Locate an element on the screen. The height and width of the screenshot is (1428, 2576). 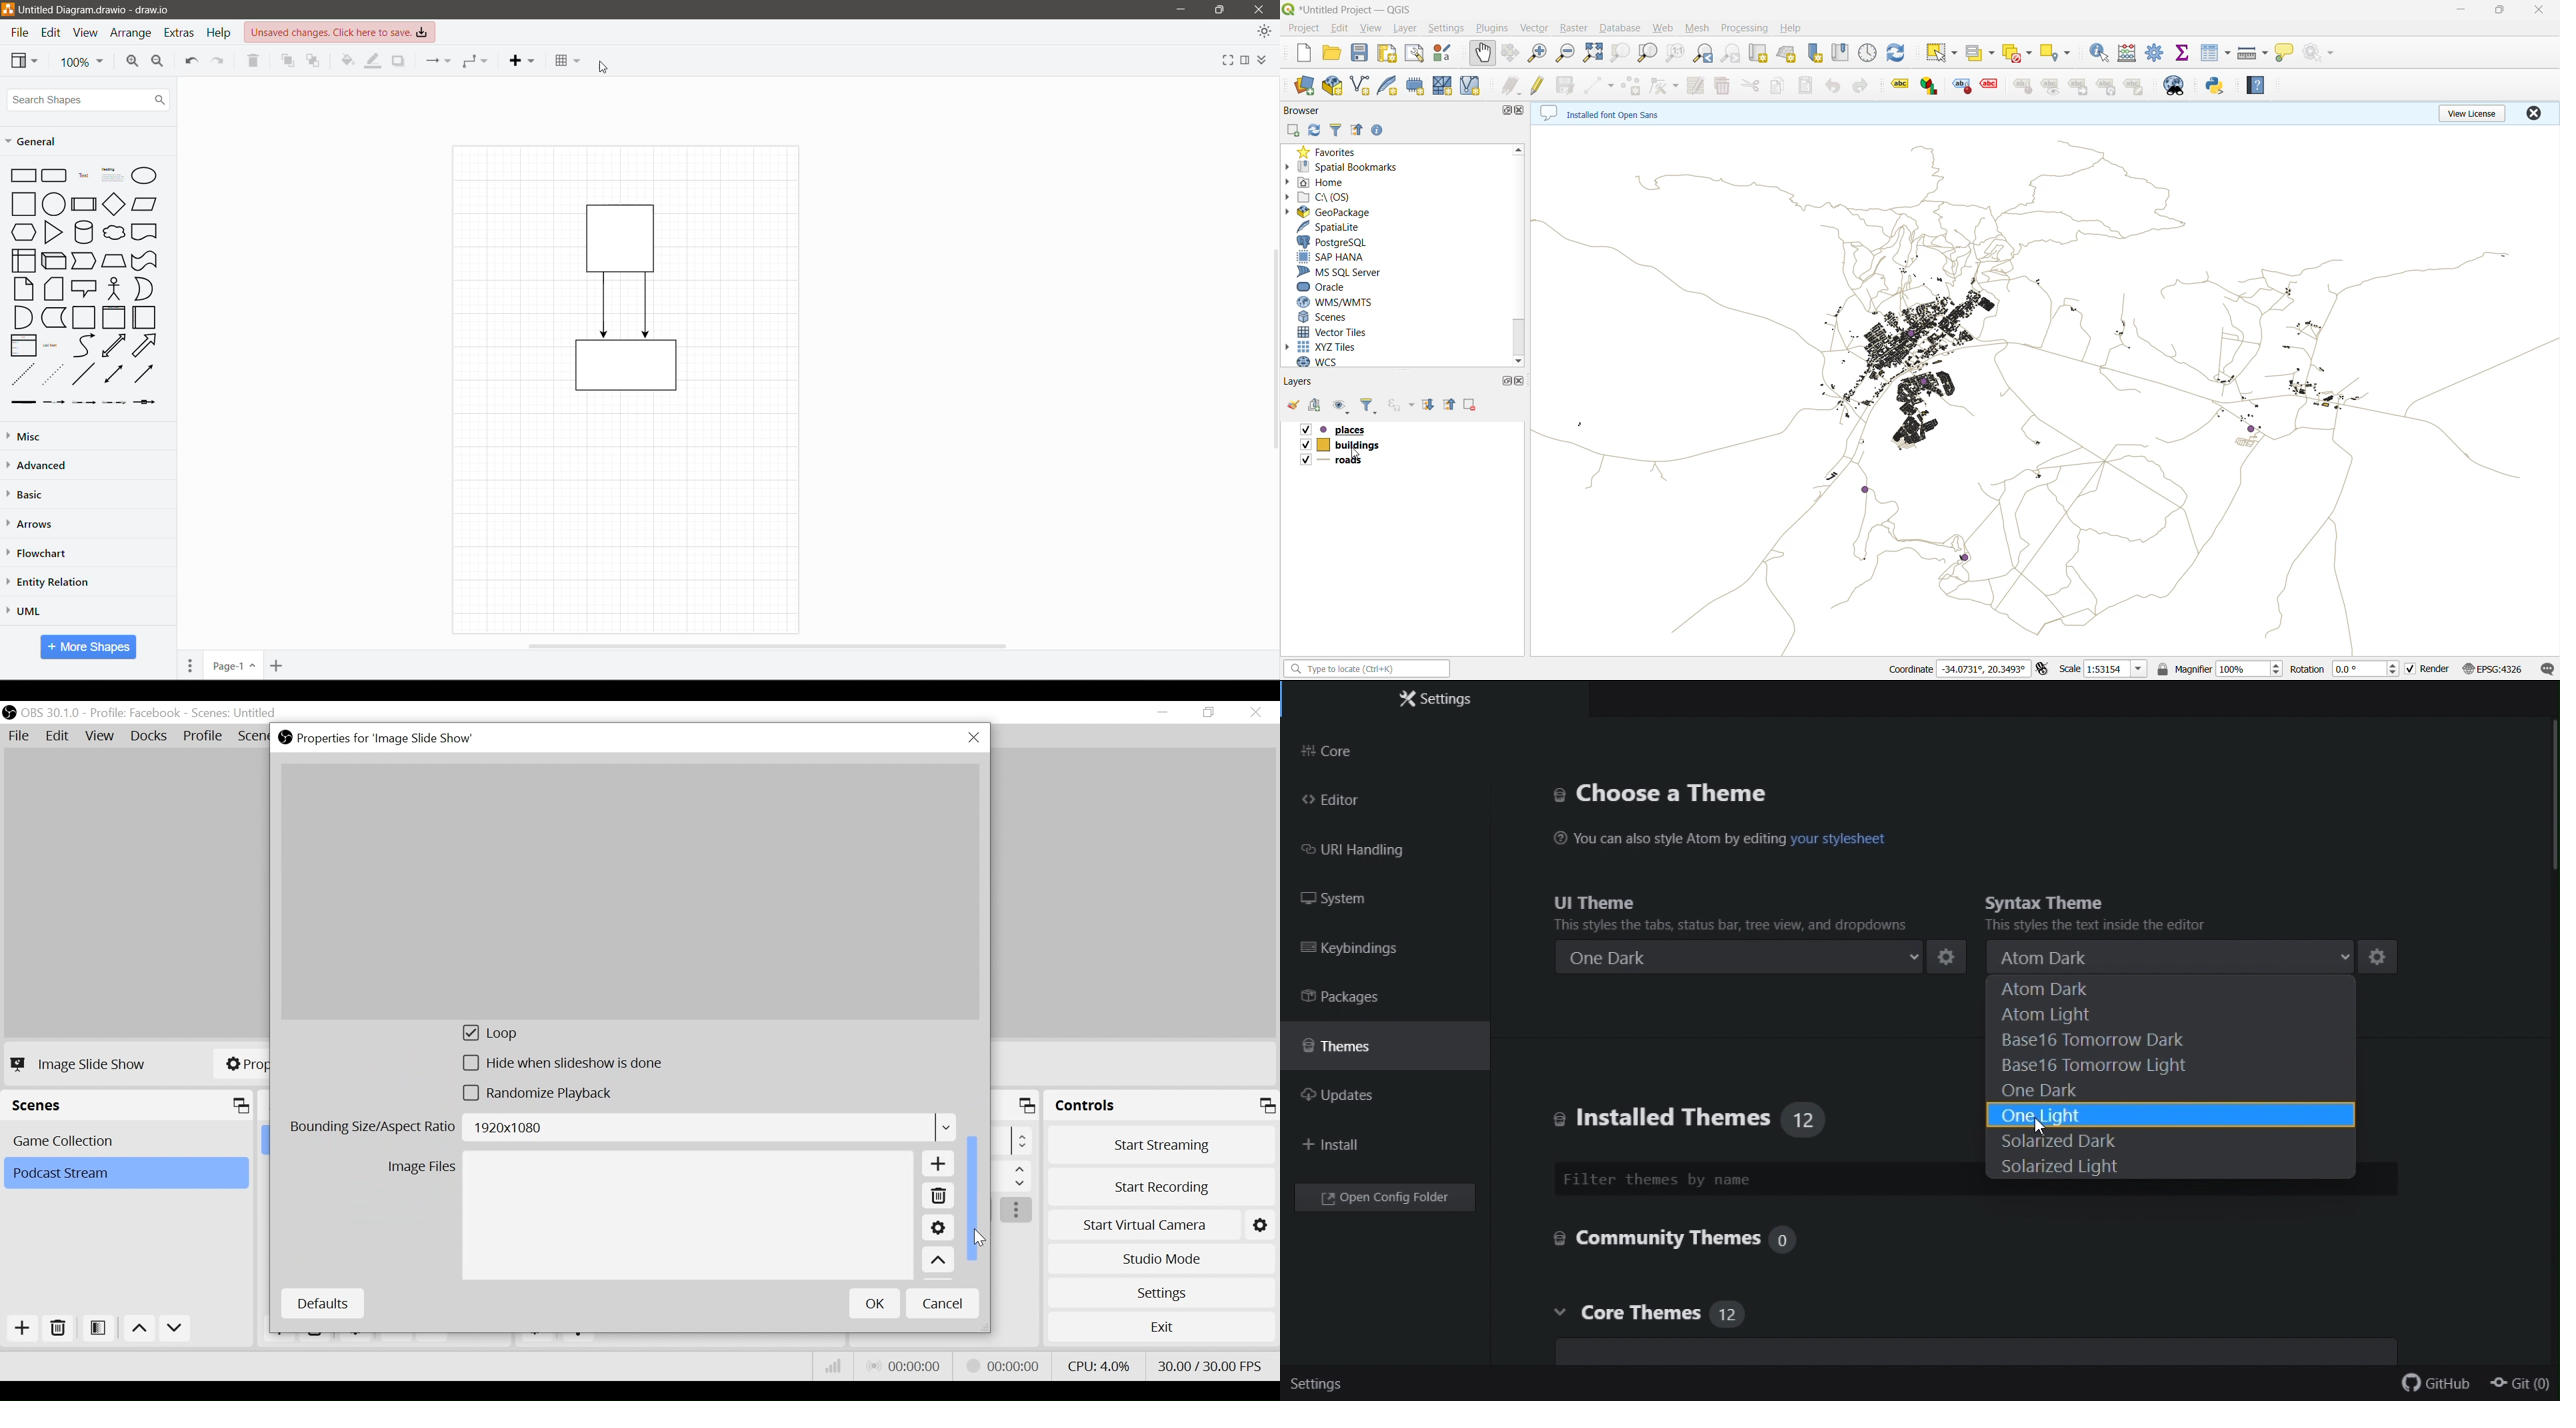
Defaults is located at coordinates (322, 1304).